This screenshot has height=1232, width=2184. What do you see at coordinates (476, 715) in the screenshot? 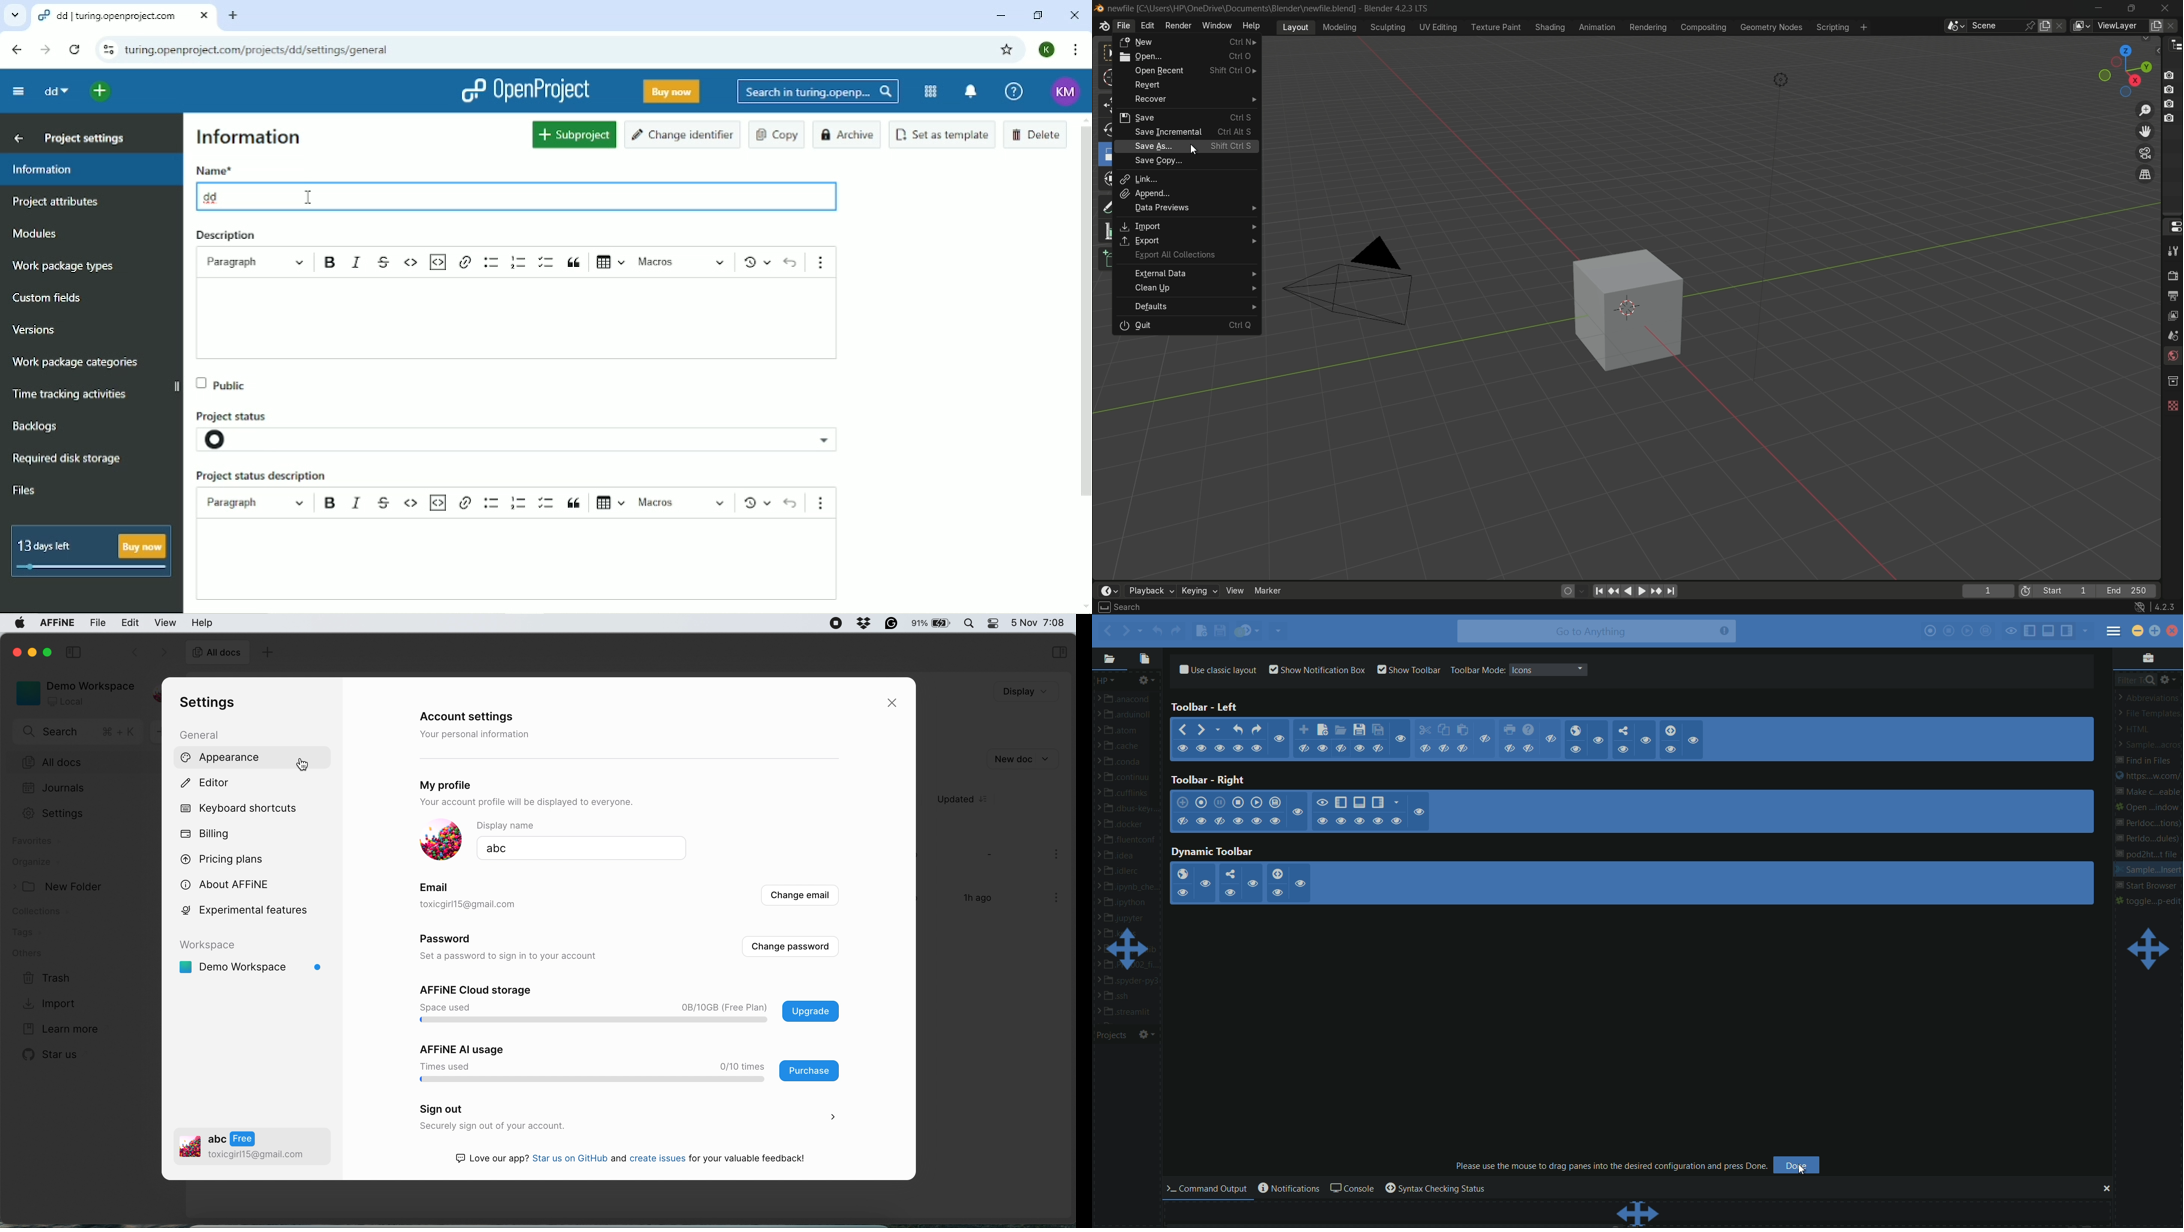
I see `account settings` at bounding box center [476, 715].